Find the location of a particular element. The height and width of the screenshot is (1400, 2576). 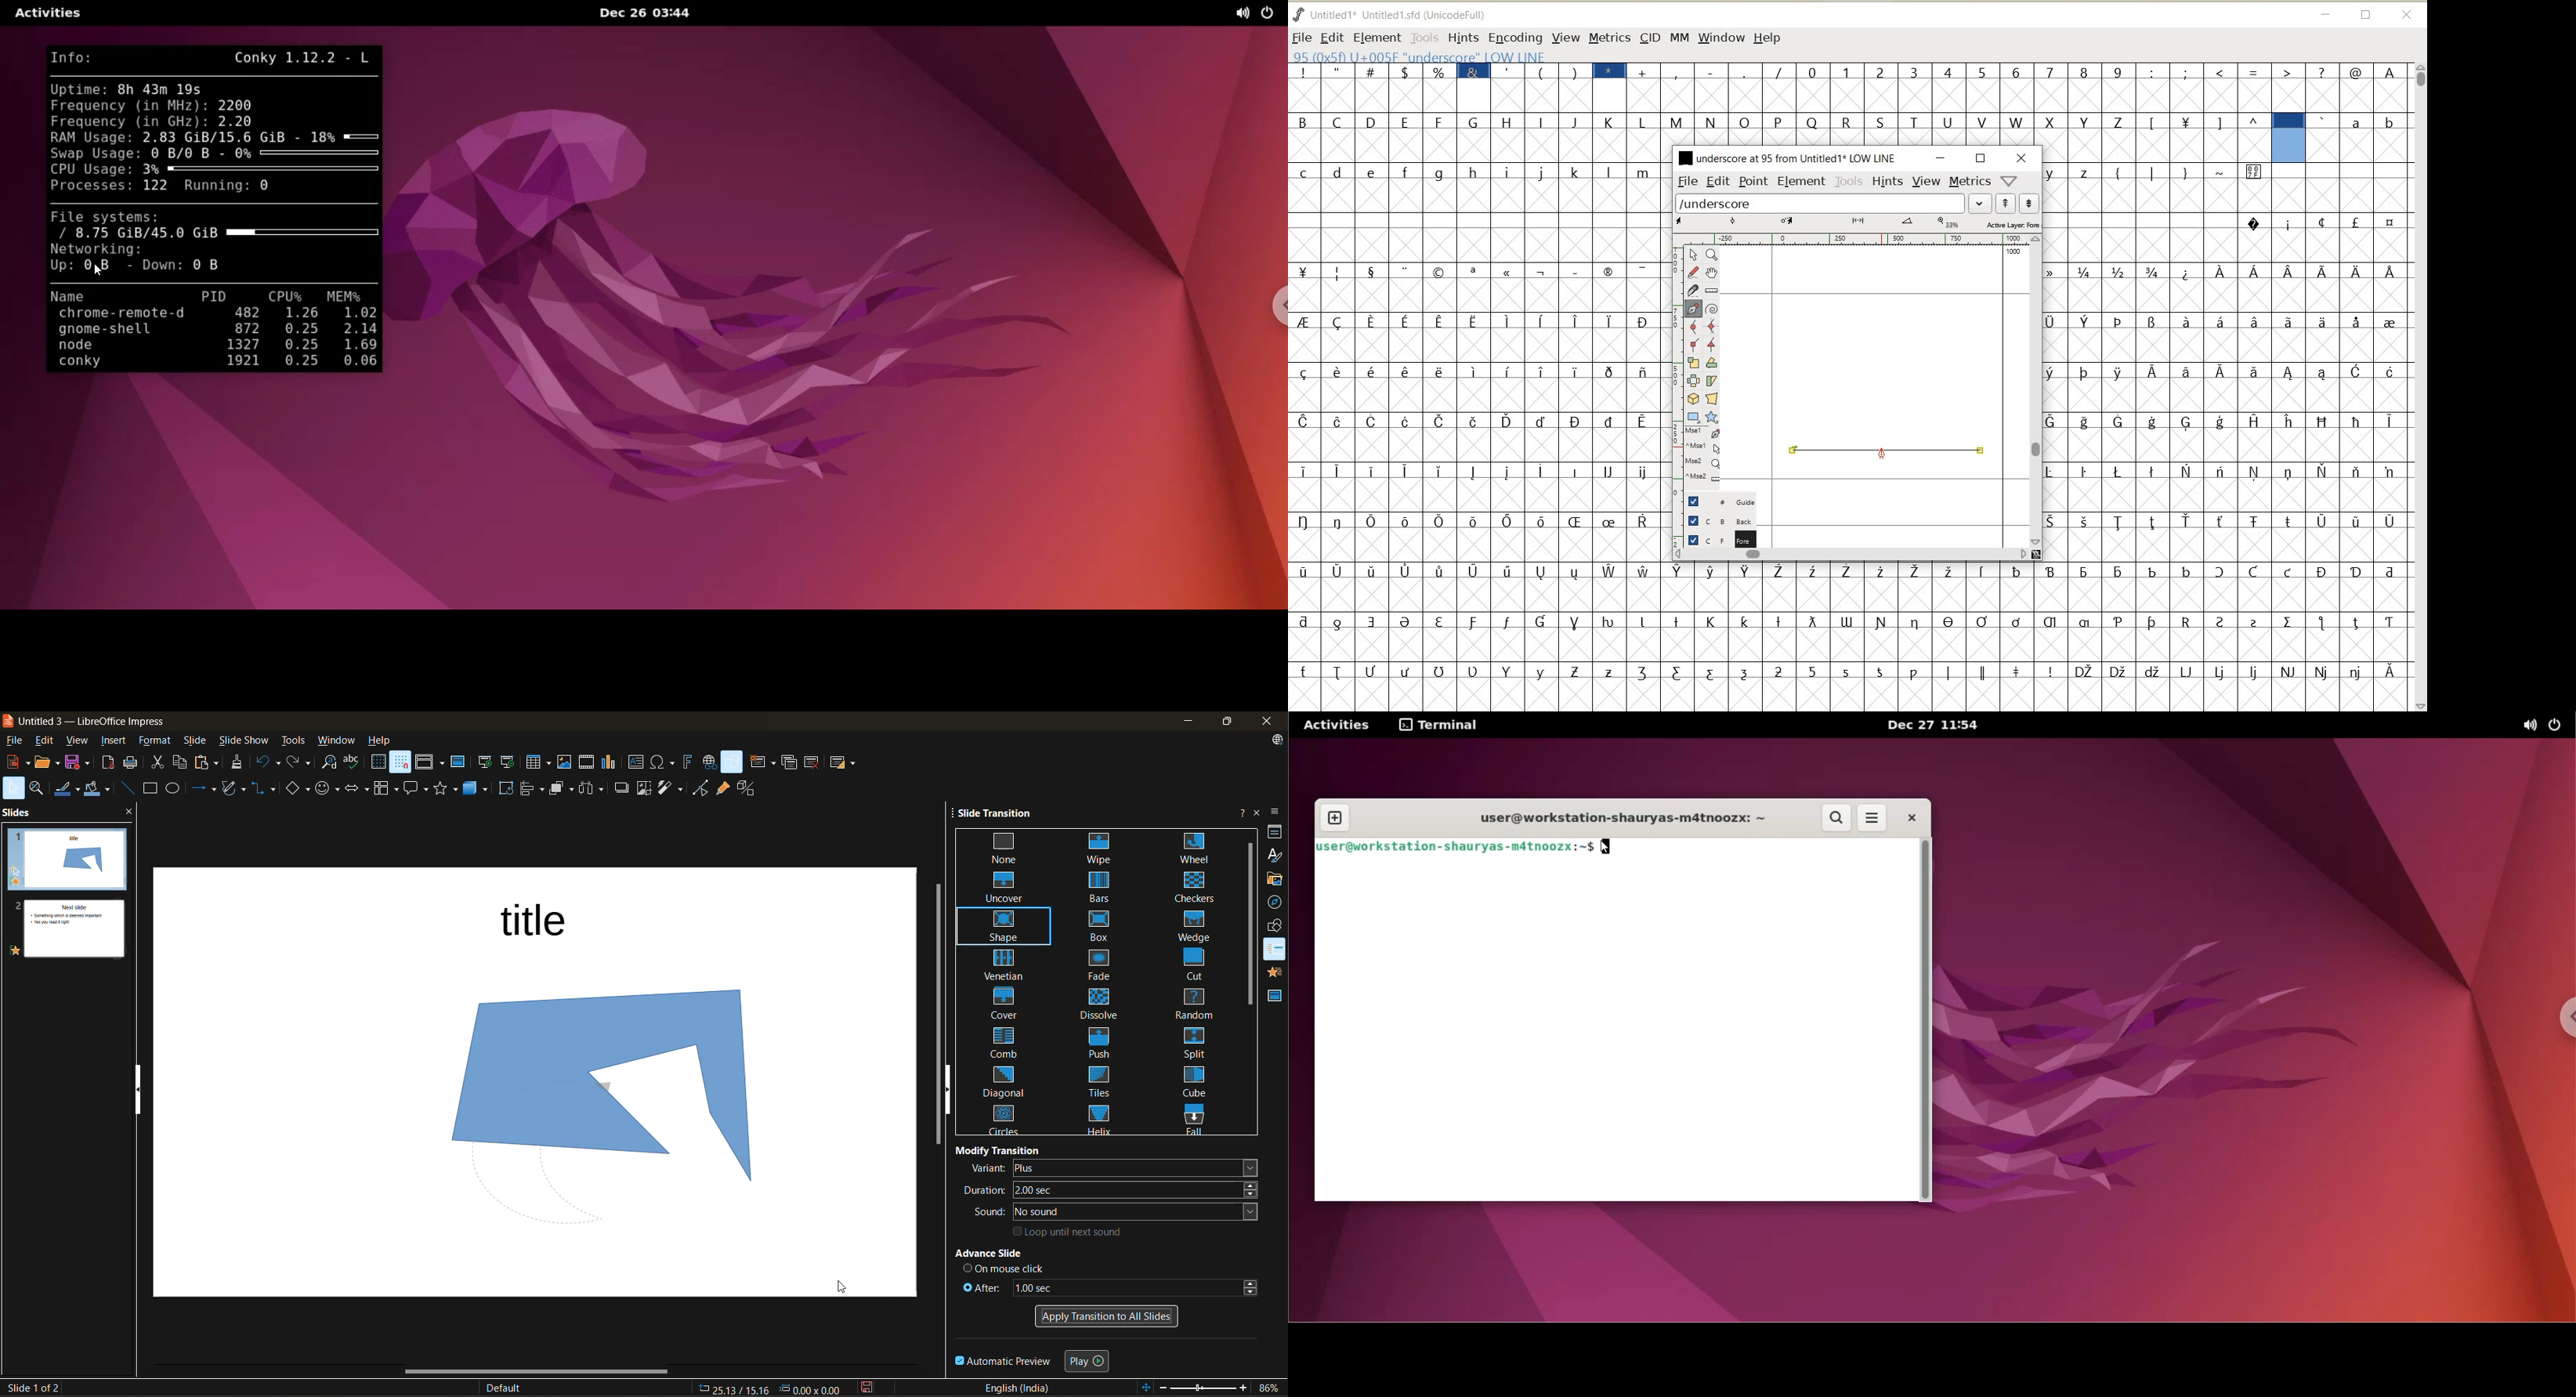

slides is located at coordinates (19, 814).